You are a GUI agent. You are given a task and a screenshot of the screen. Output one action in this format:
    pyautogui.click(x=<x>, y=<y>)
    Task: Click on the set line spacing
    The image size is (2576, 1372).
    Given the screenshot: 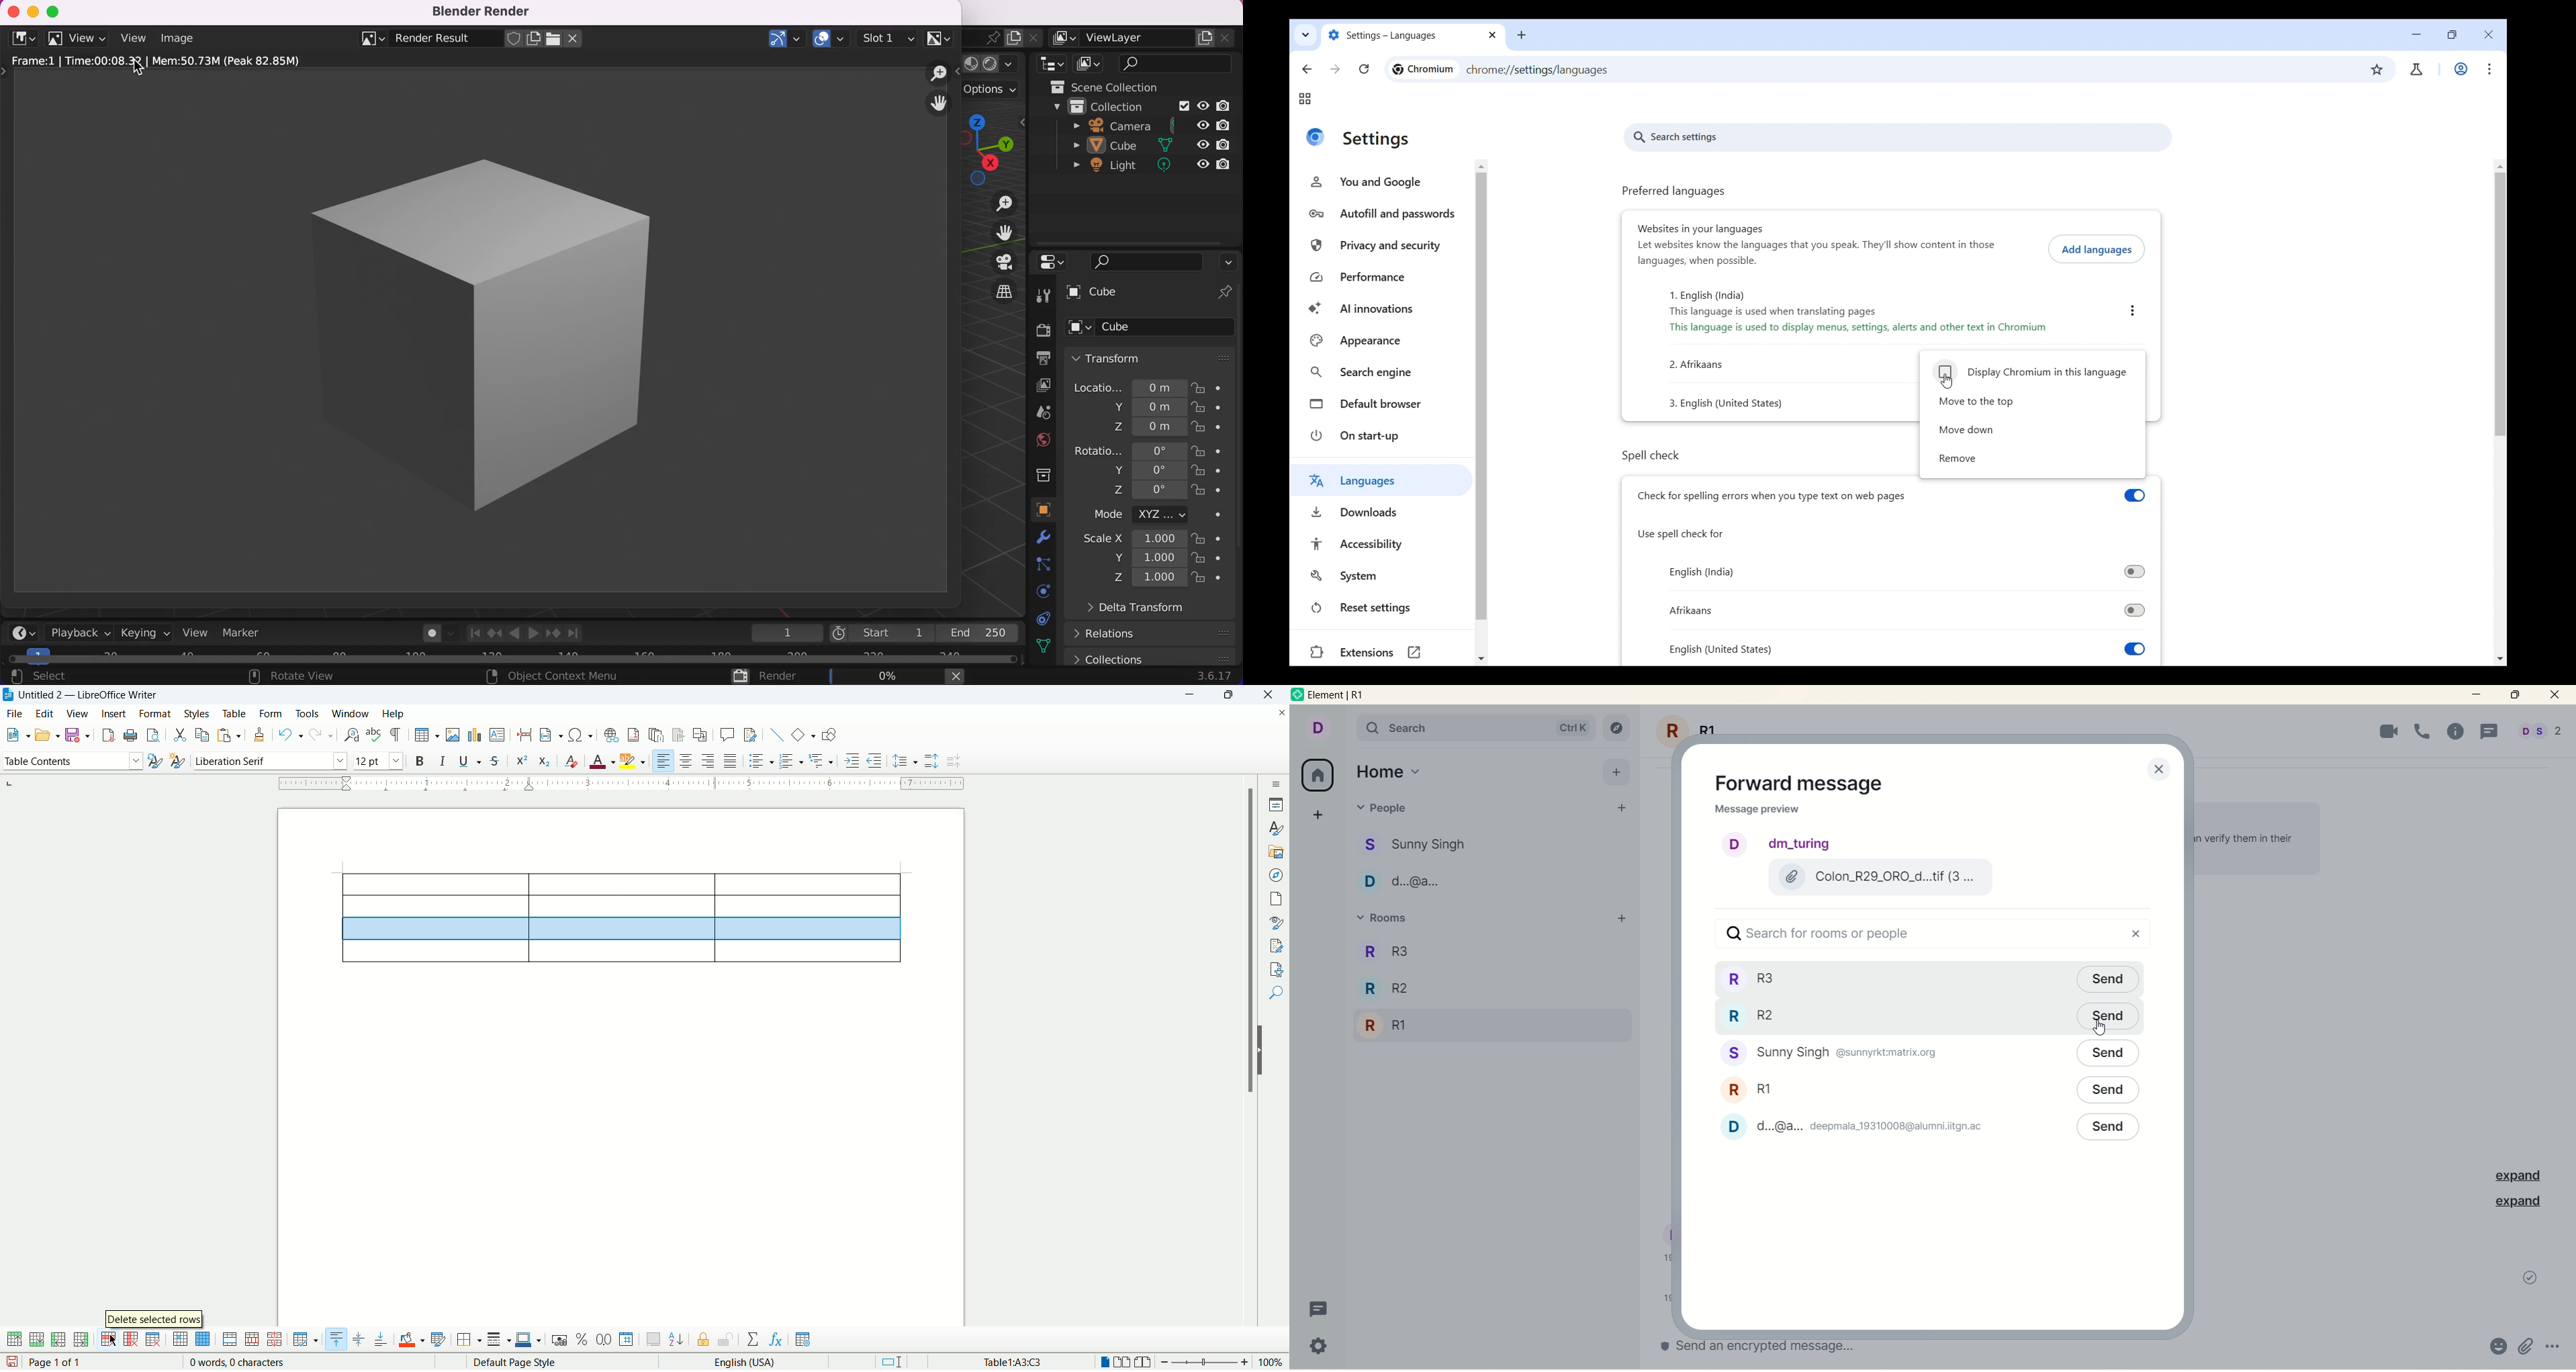 What is the action you would take?
    pyautogui.click(x=905, y=760)
    